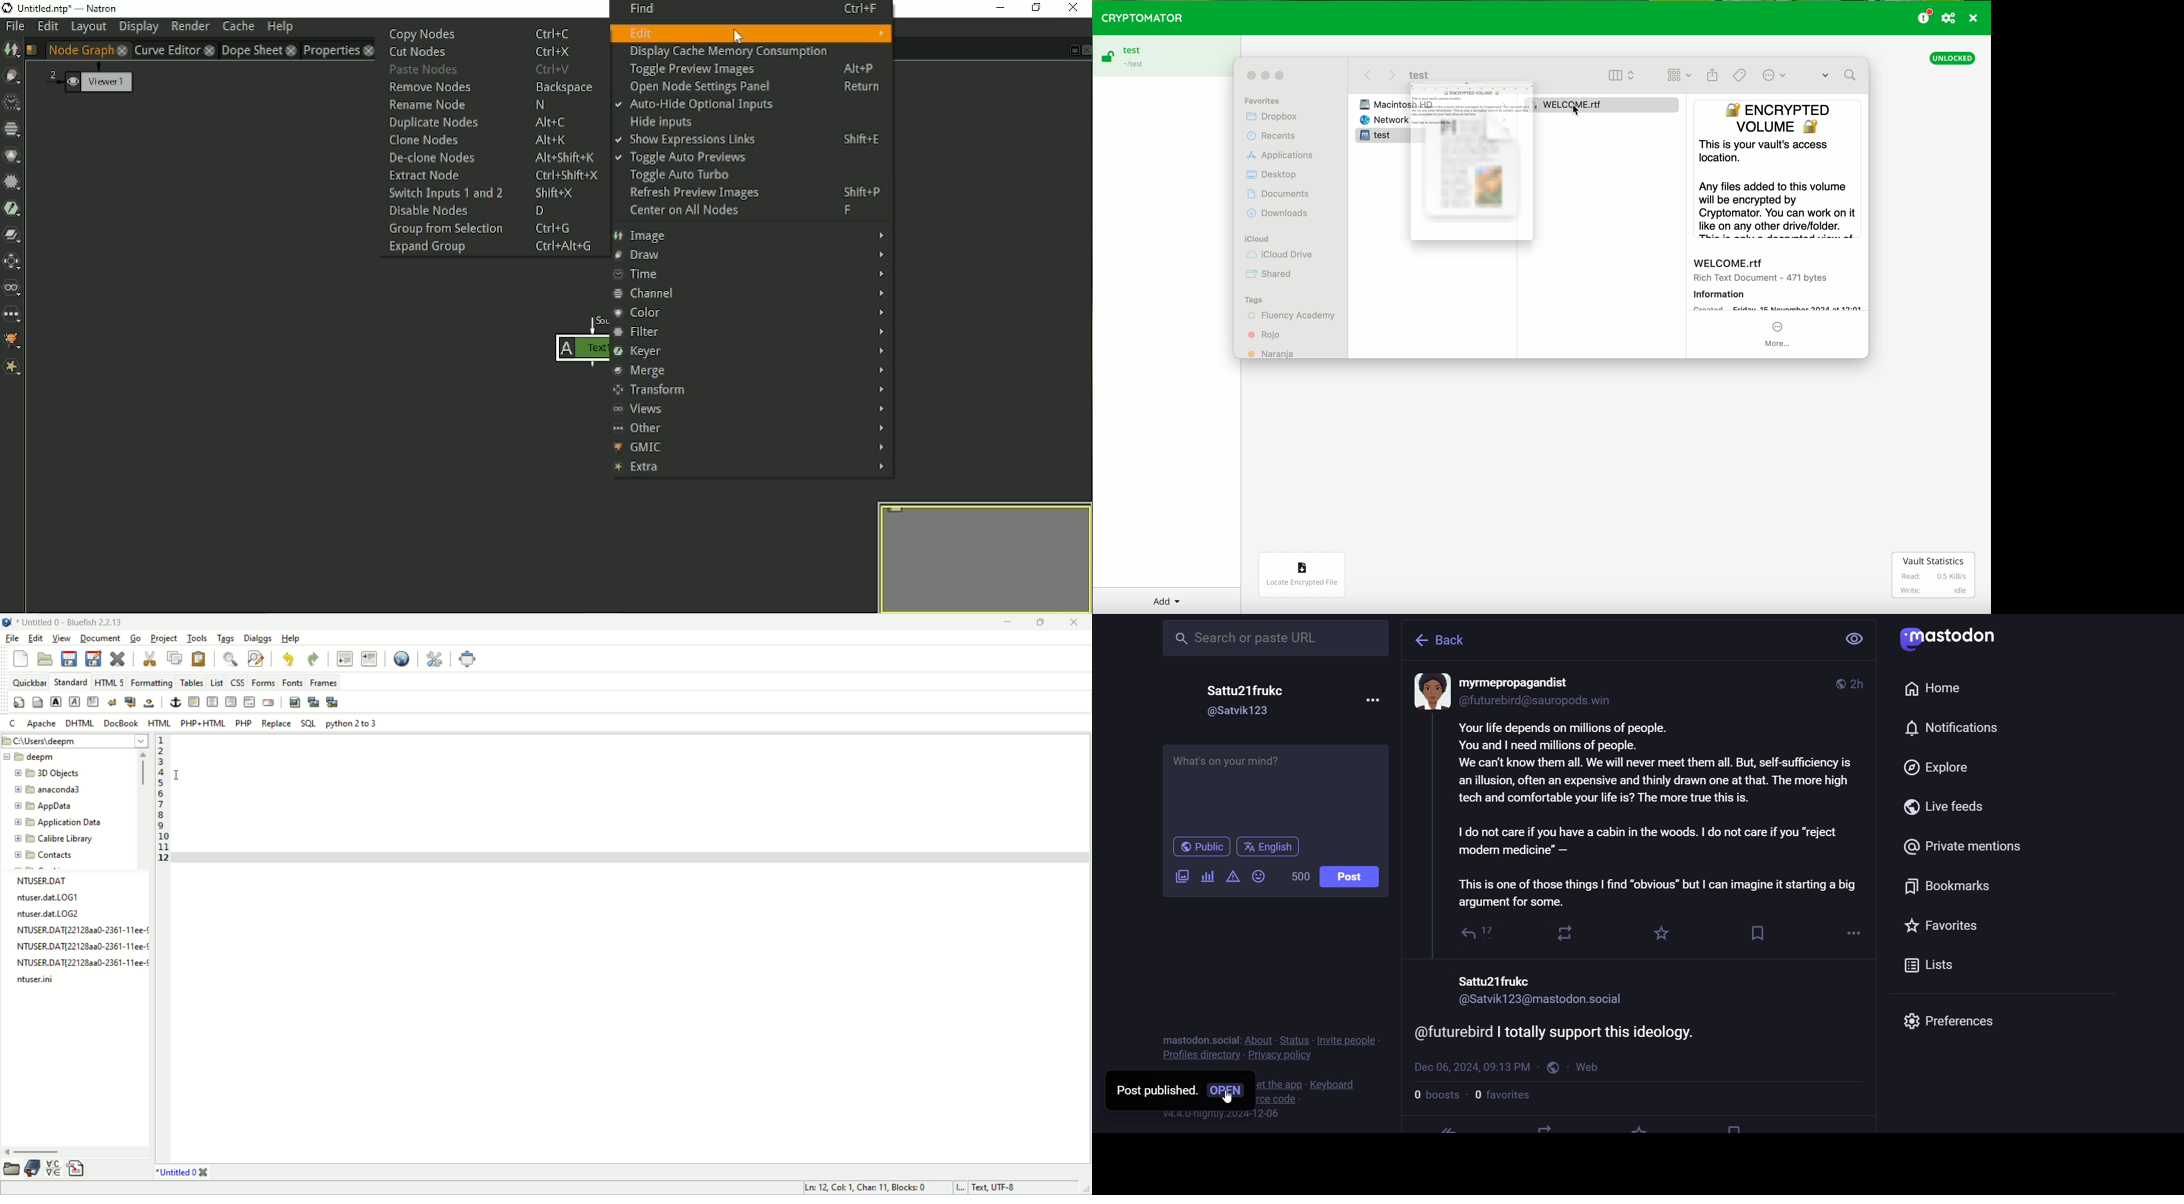 The height and width of the screenshot is (1204, 2184). What do you see at coordinates (151, 703) in the screenshot?
I see `non breaking space` at bounding box center [151, 703].